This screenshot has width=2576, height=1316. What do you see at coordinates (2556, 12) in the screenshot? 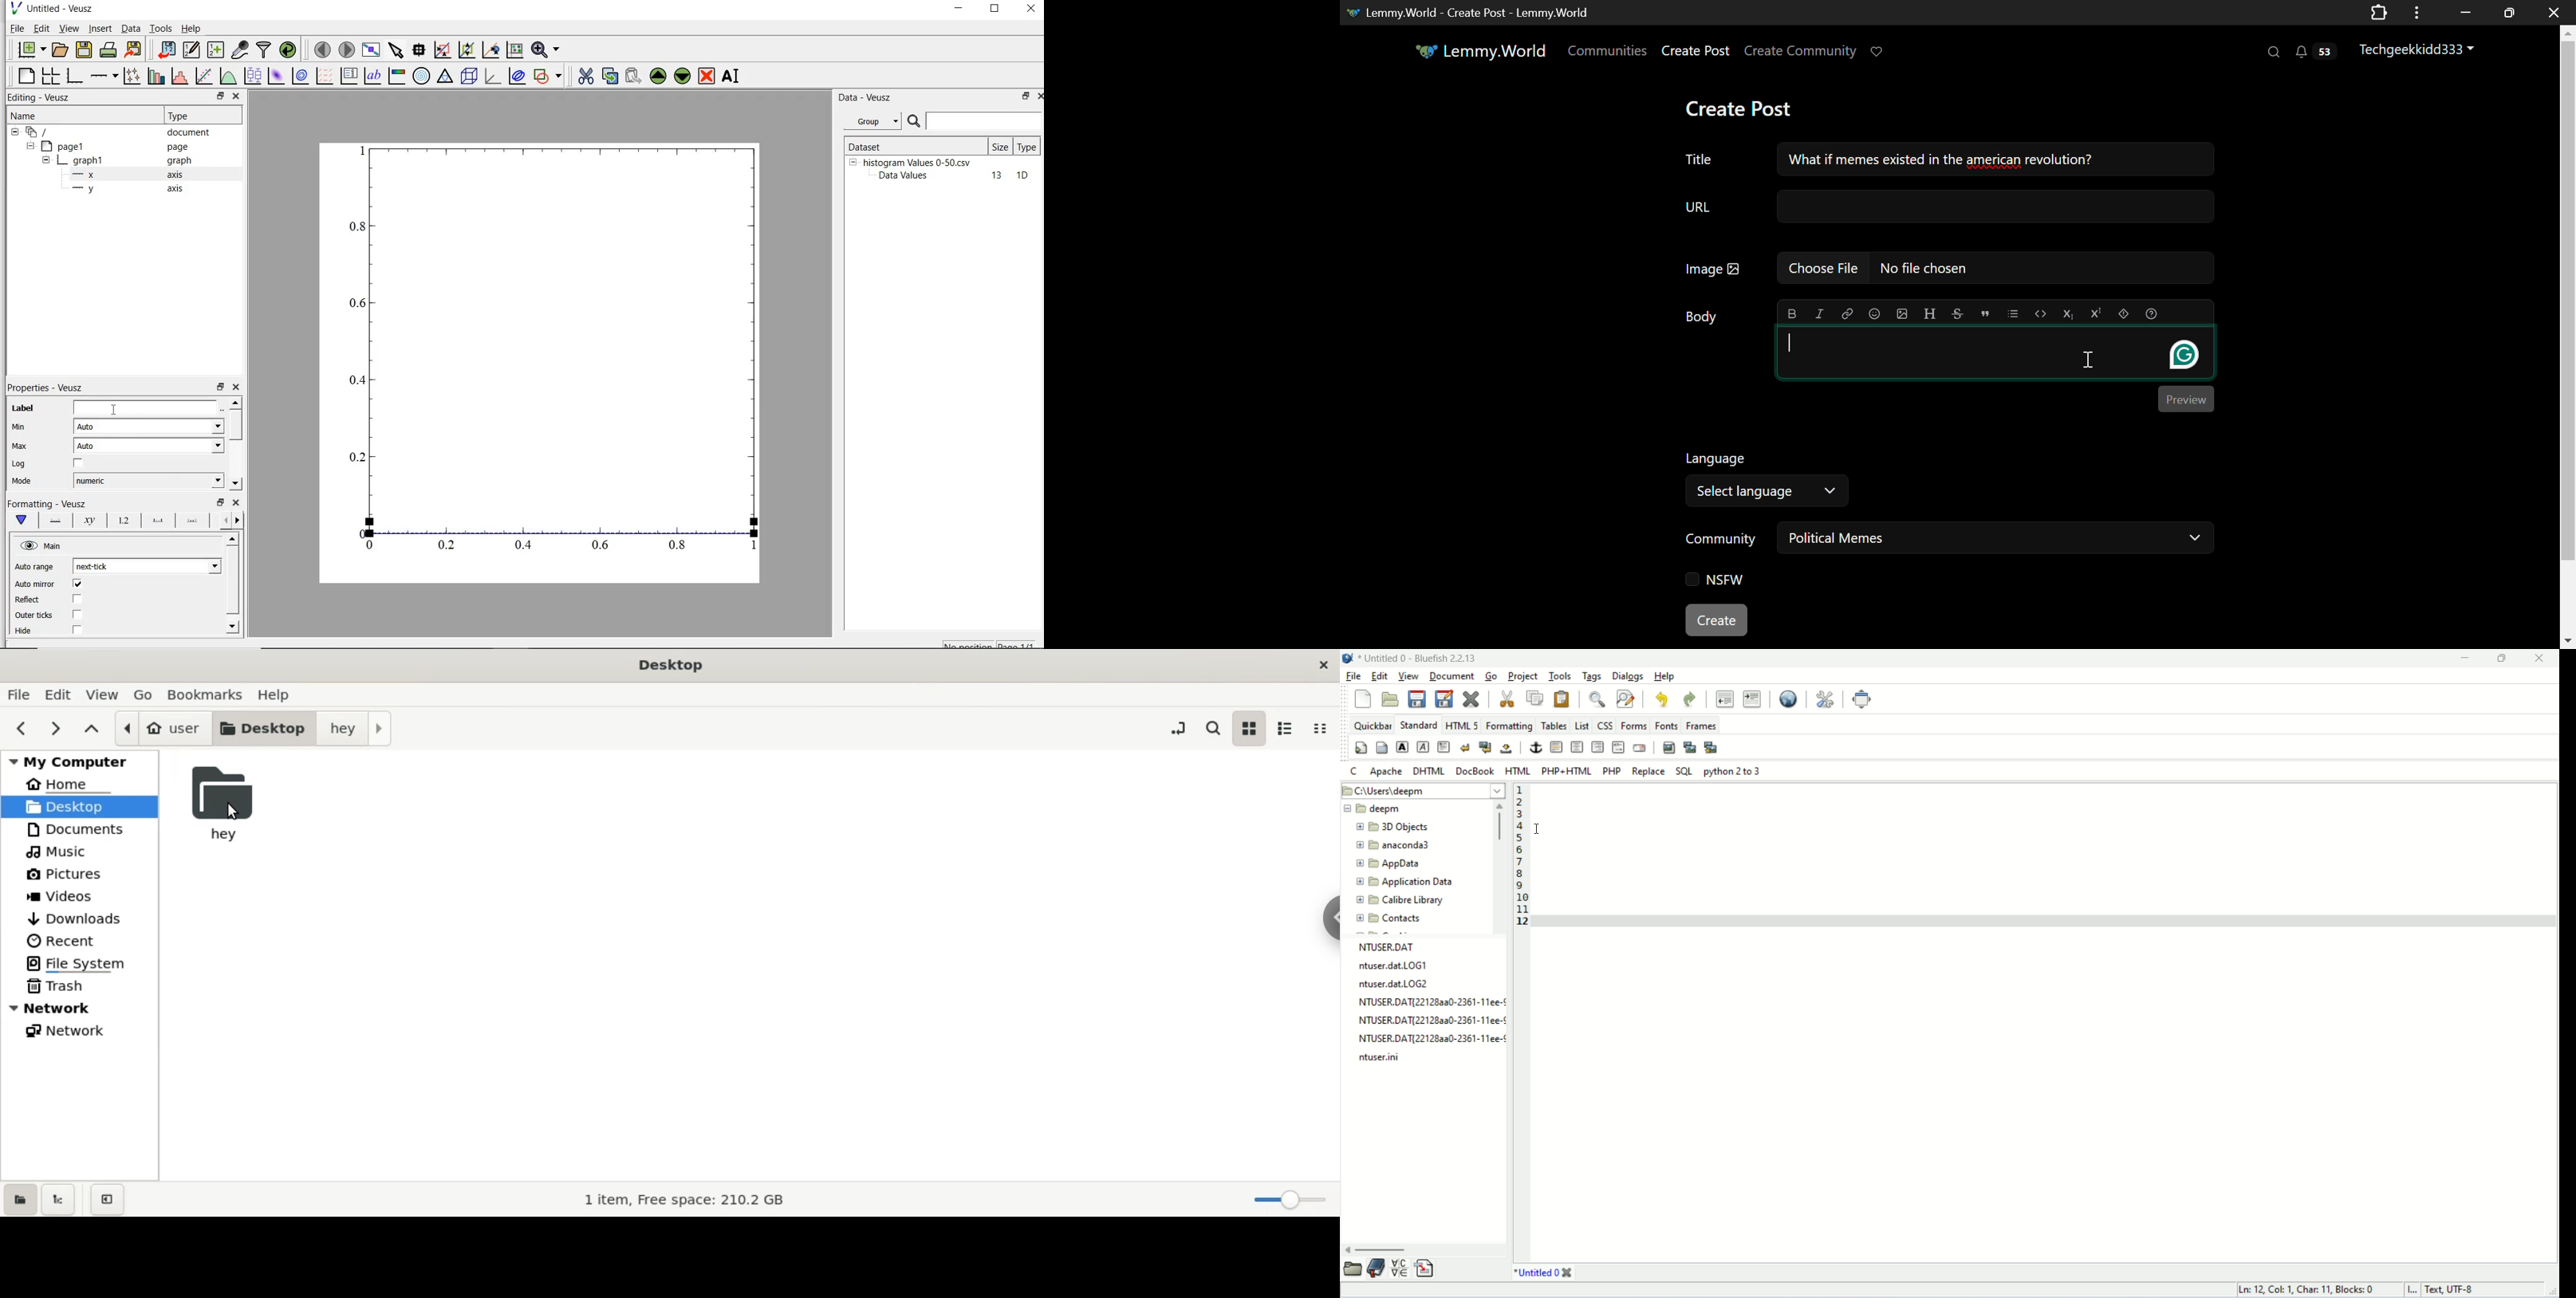
I see `Close window` at bounding box center [2556, 12].